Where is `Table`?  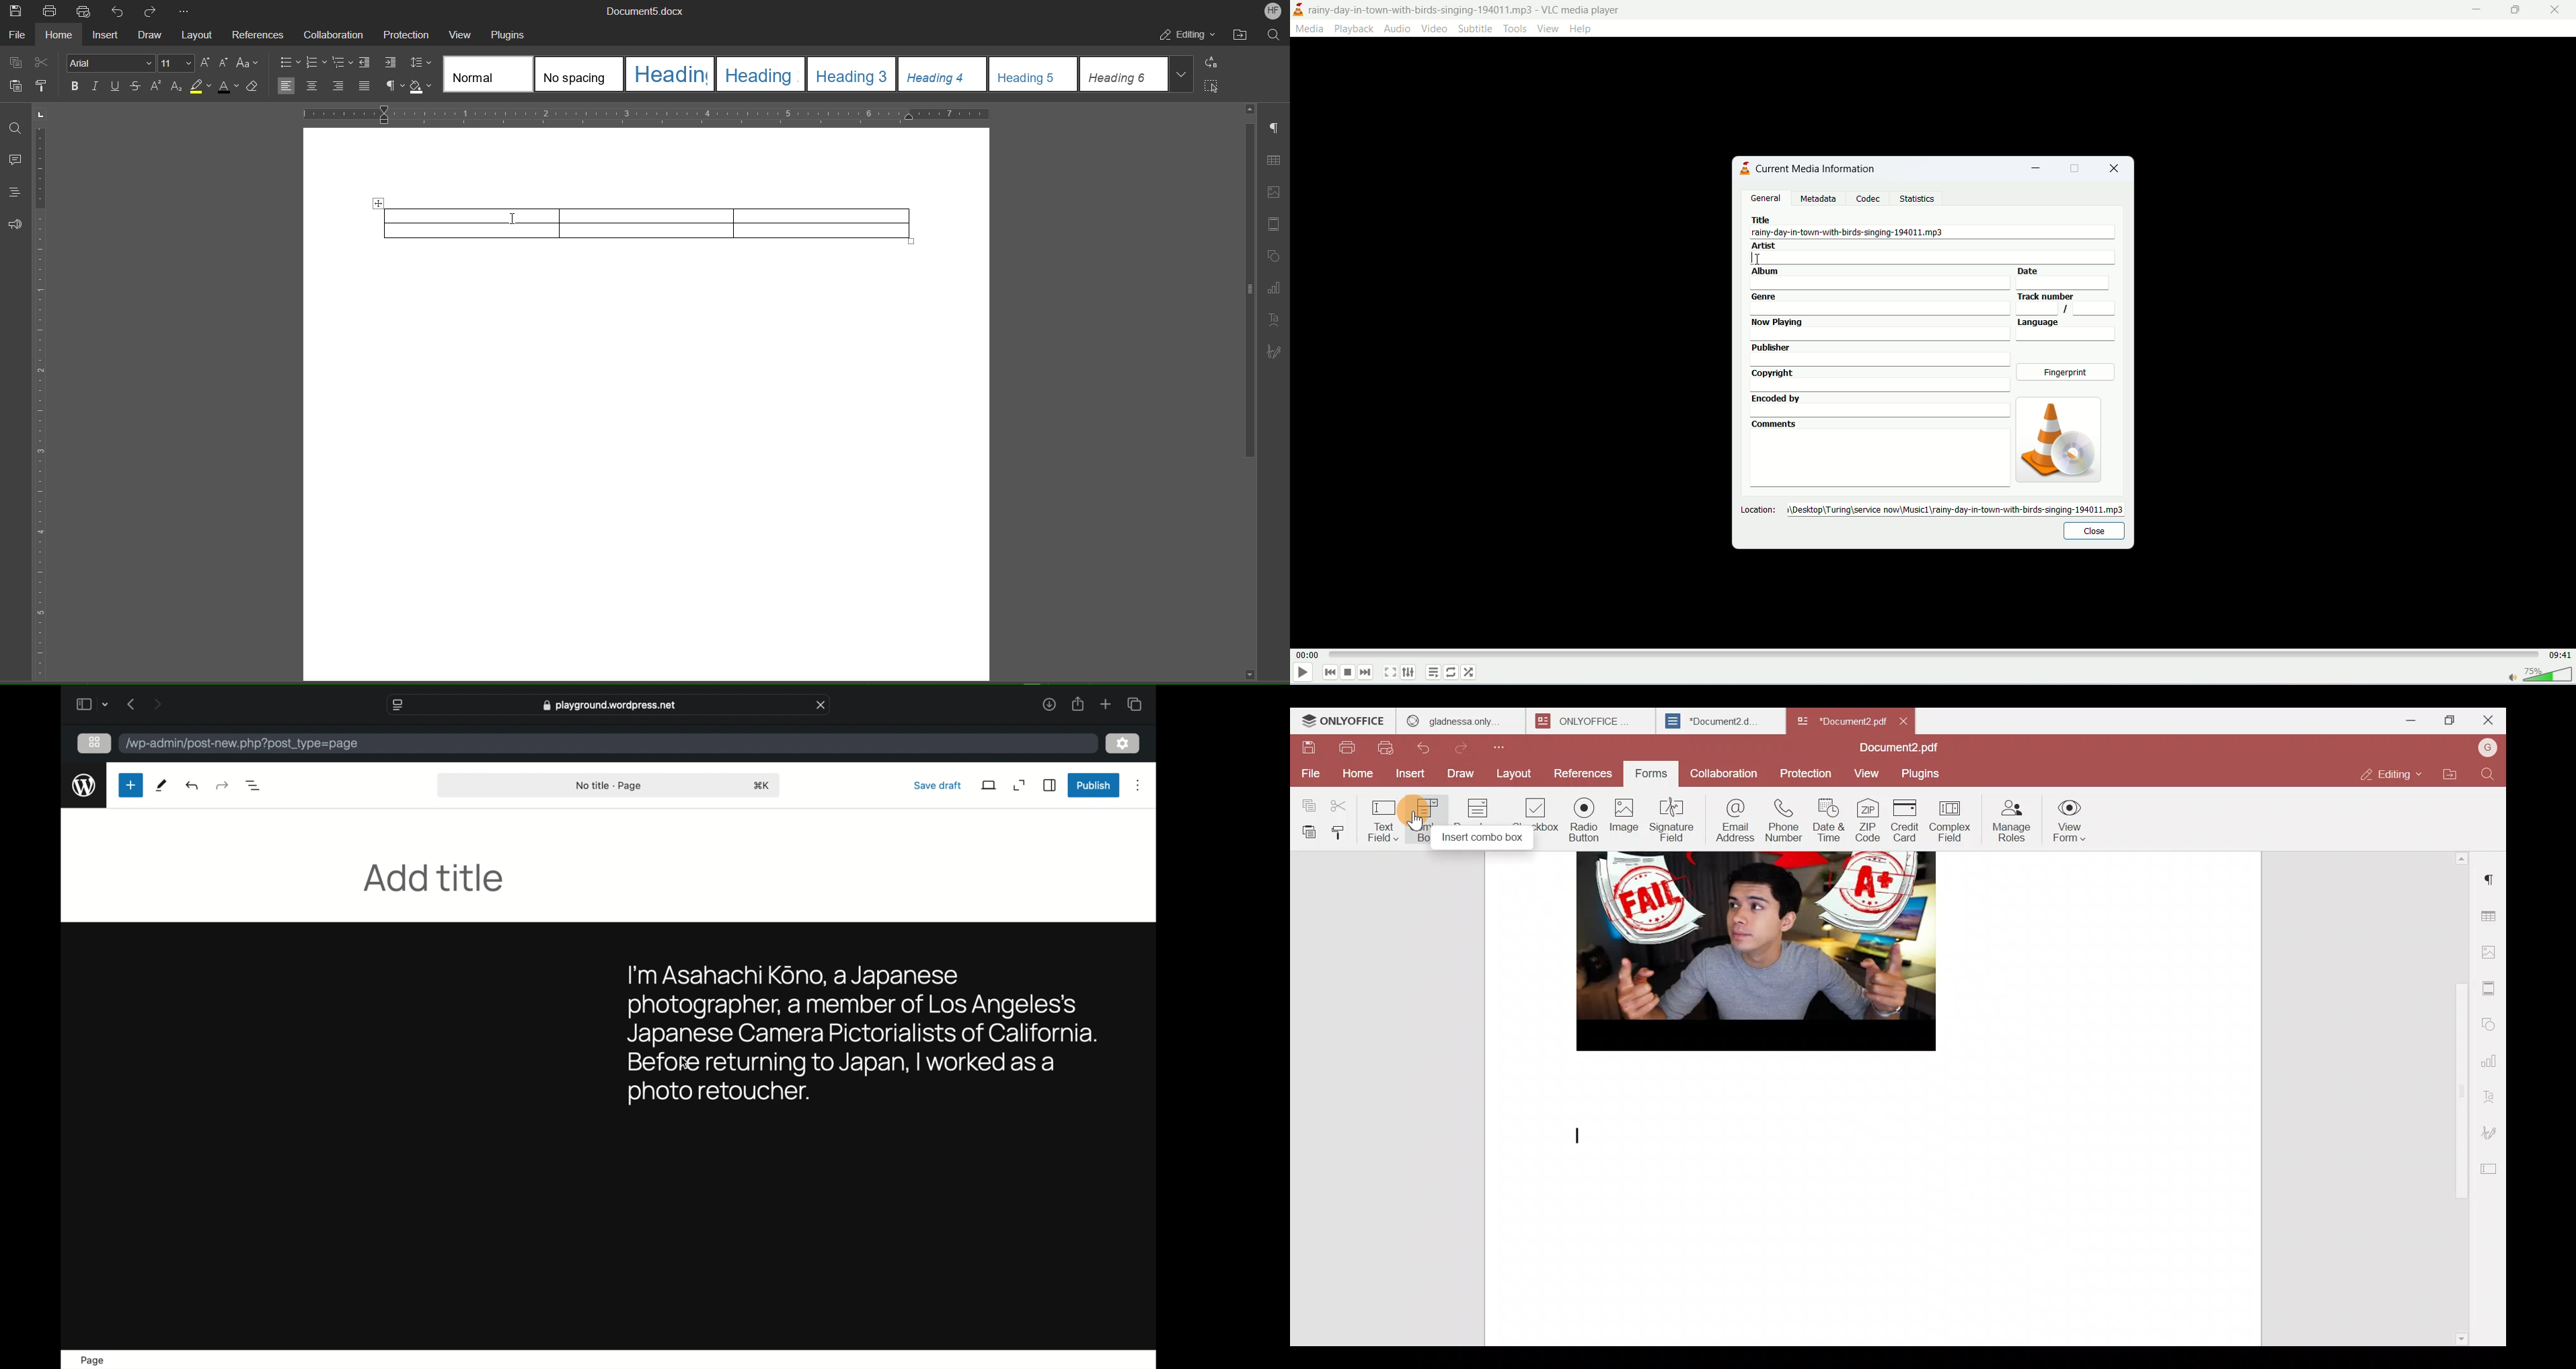 Table is located at coordinates (656, 222).